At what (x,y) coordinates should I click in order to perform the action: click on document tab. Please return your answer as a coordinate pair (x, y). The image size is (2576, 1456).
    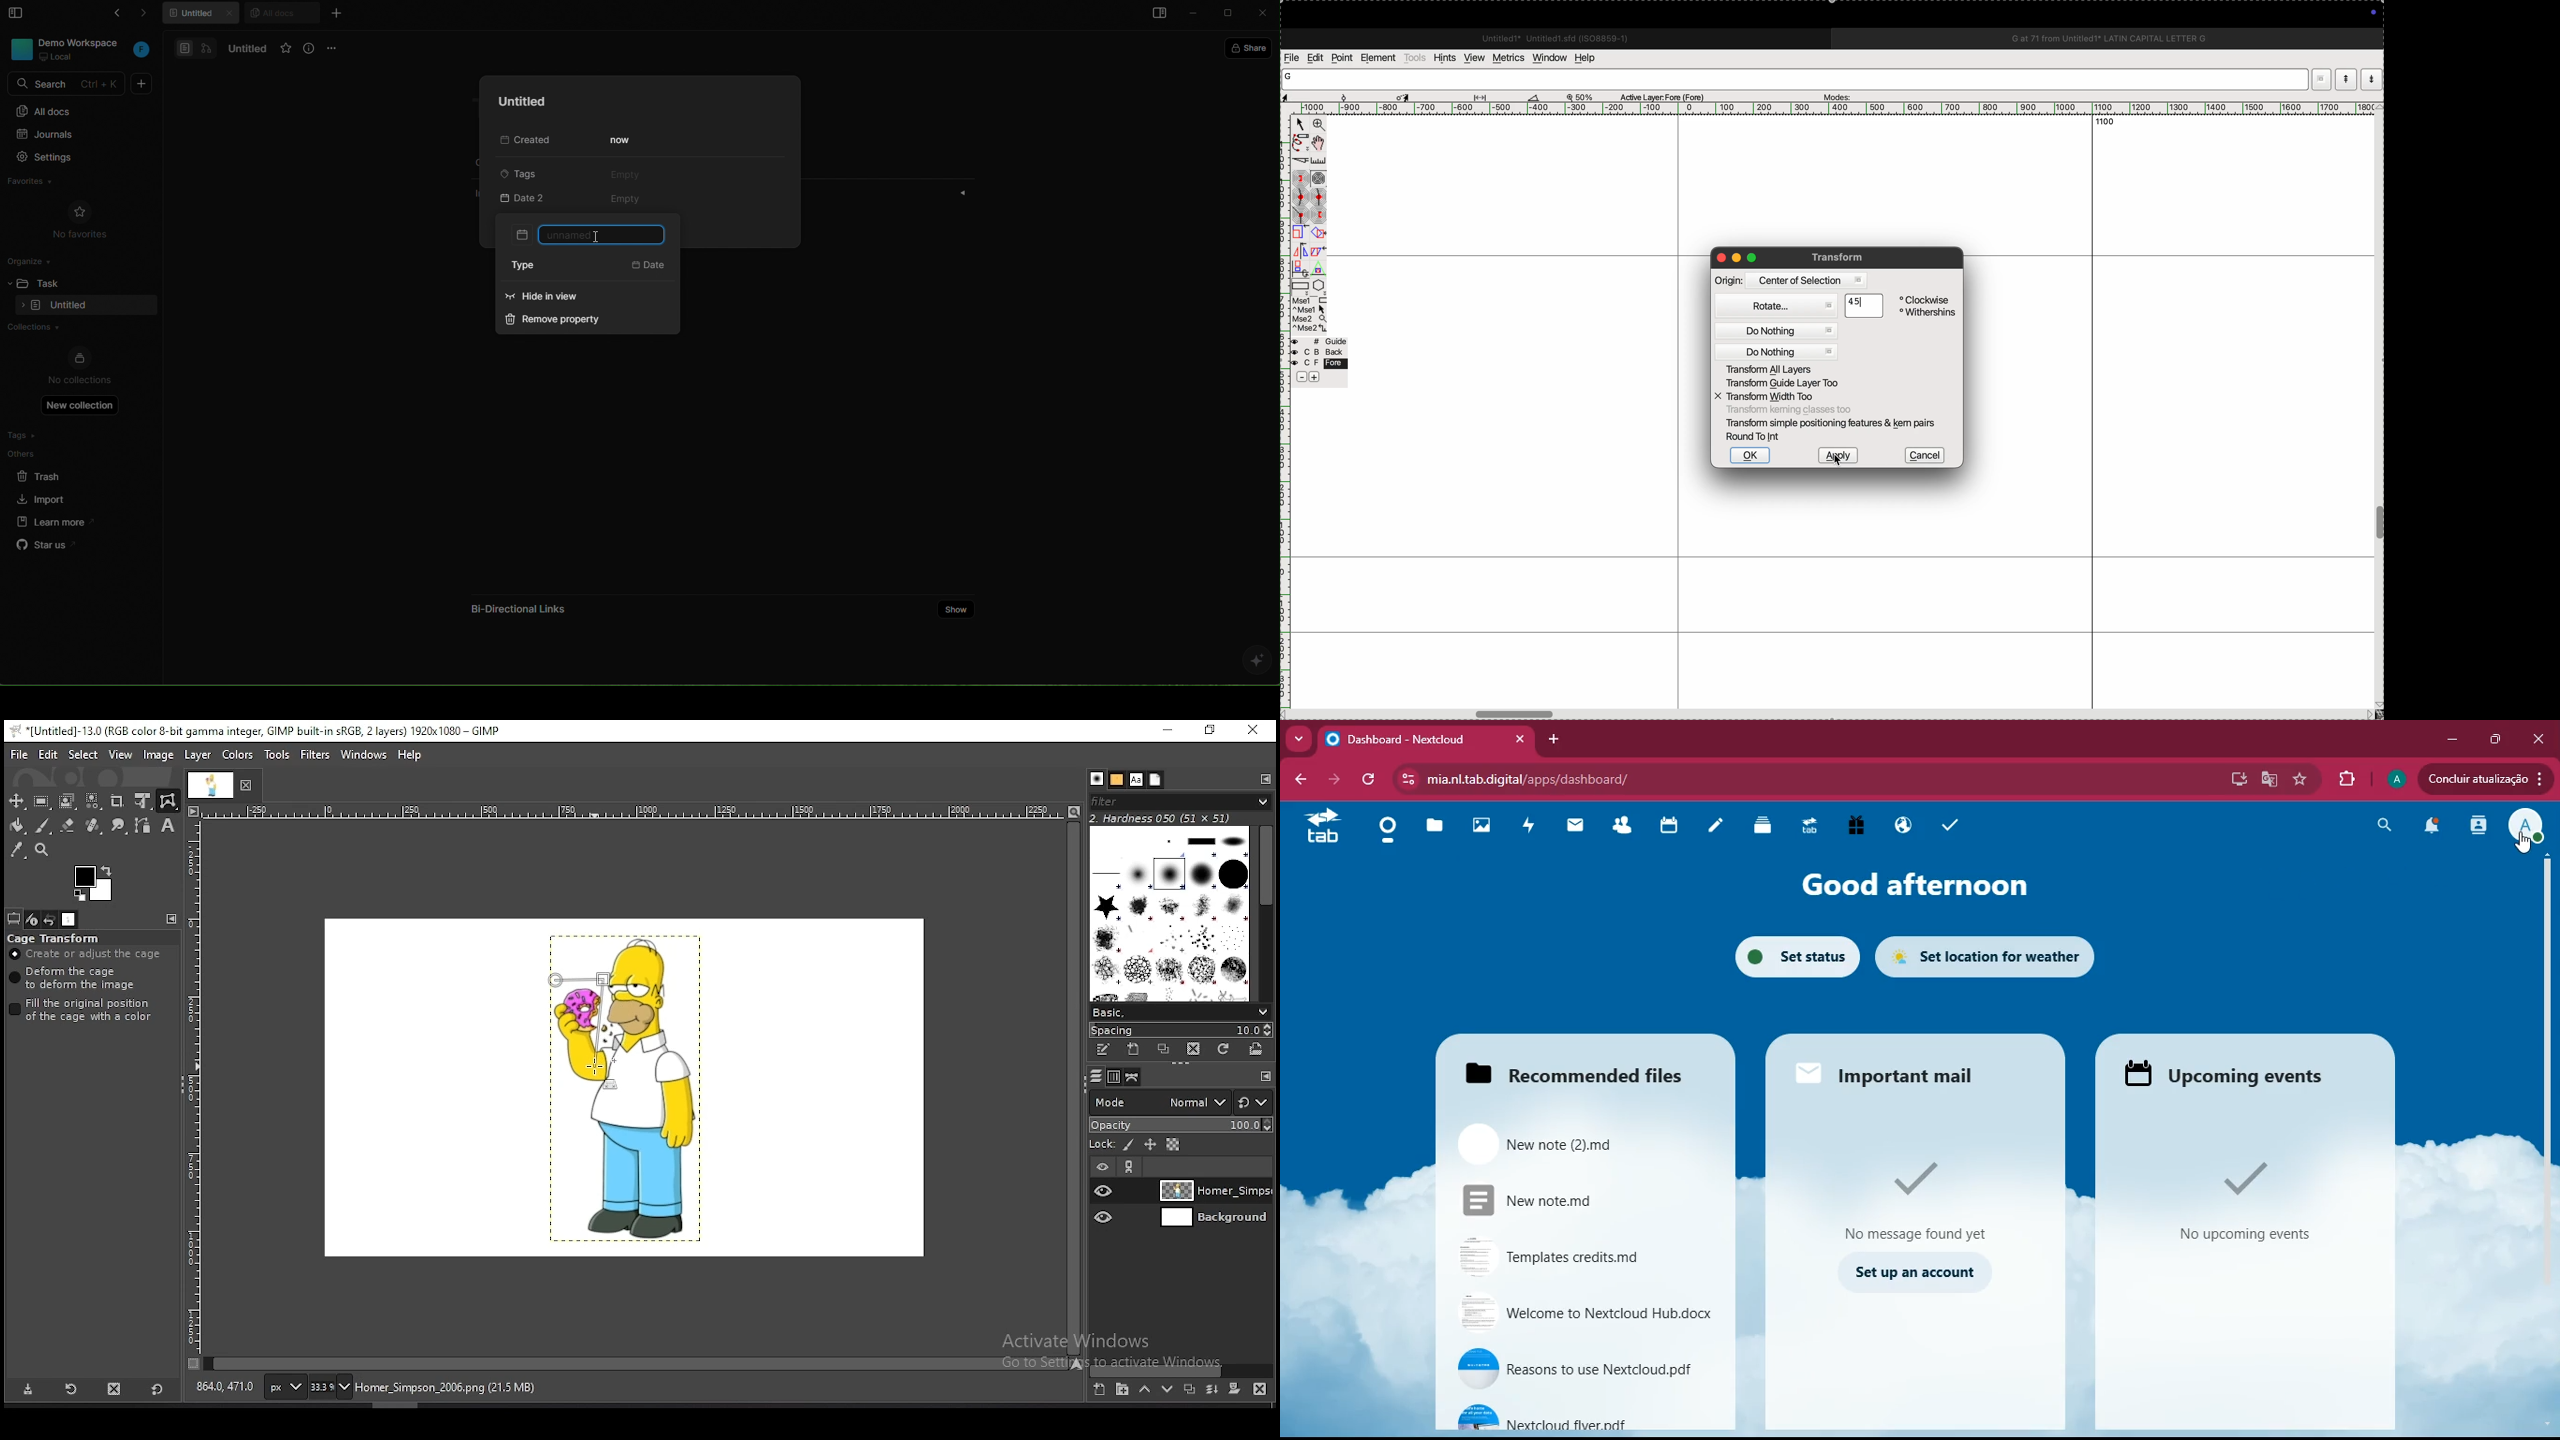
    Looking at the image, I should click on (212, 785).